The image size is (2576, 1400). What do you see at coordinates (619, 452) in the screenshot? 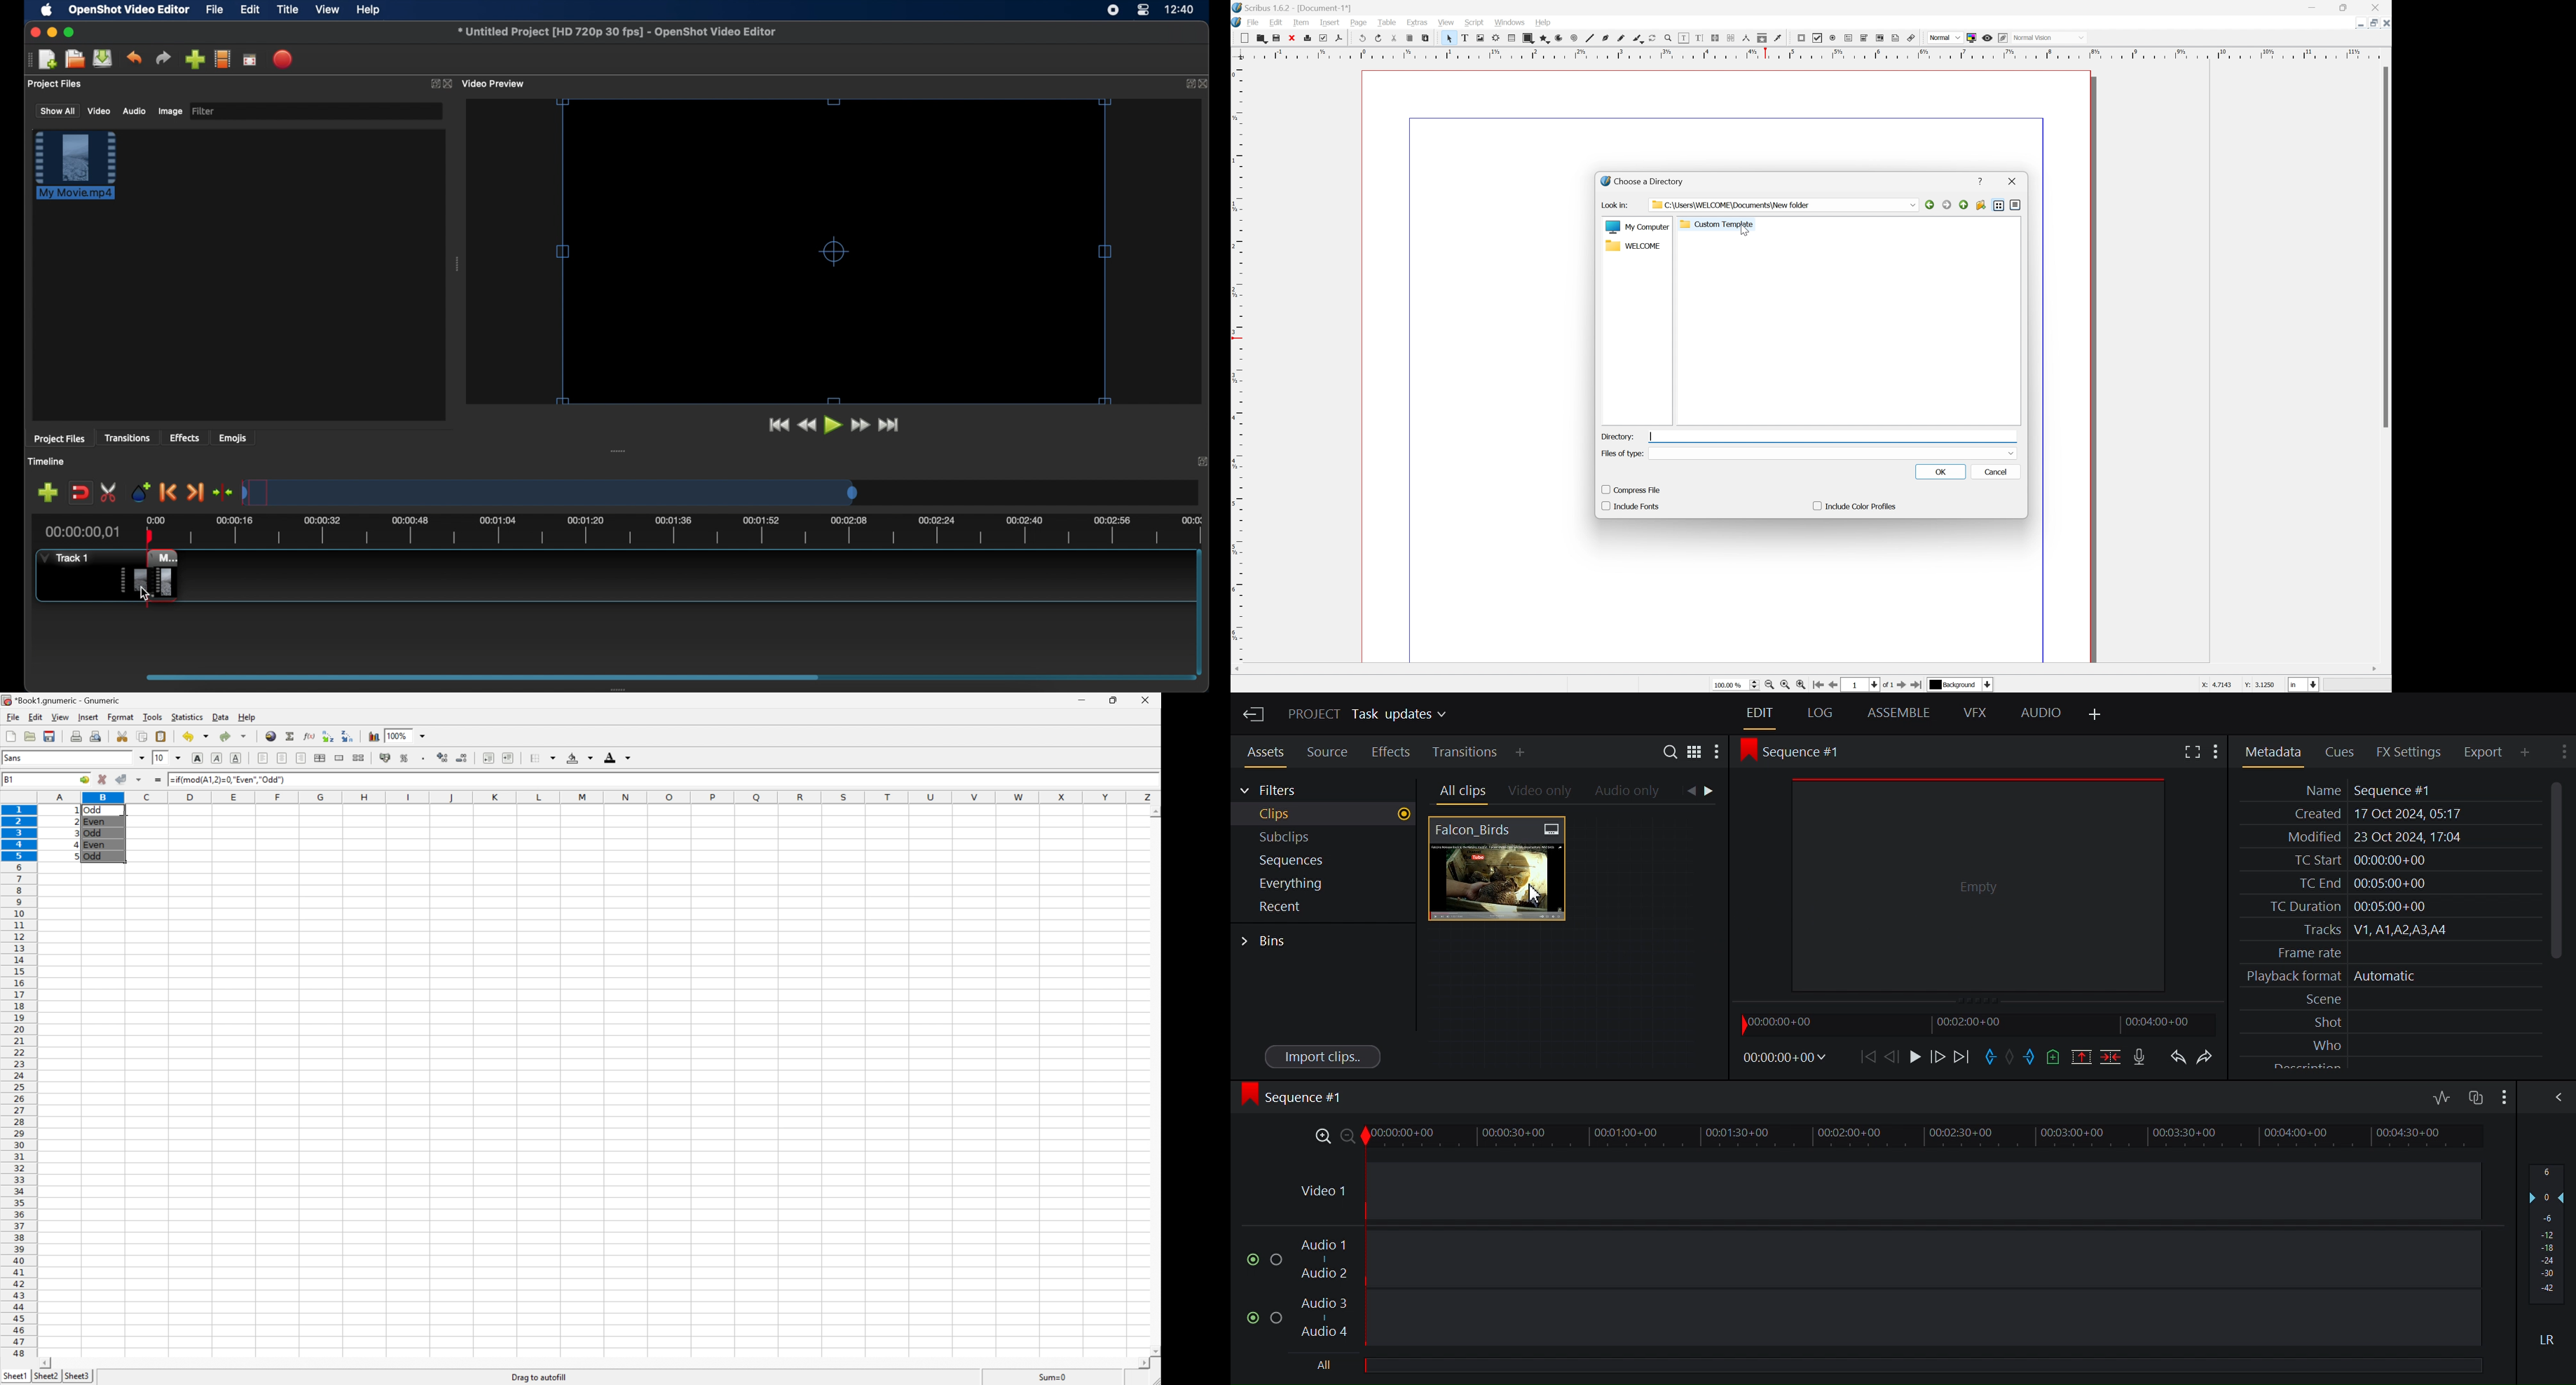
I see `drag handle` at bounding box center [619, 452].